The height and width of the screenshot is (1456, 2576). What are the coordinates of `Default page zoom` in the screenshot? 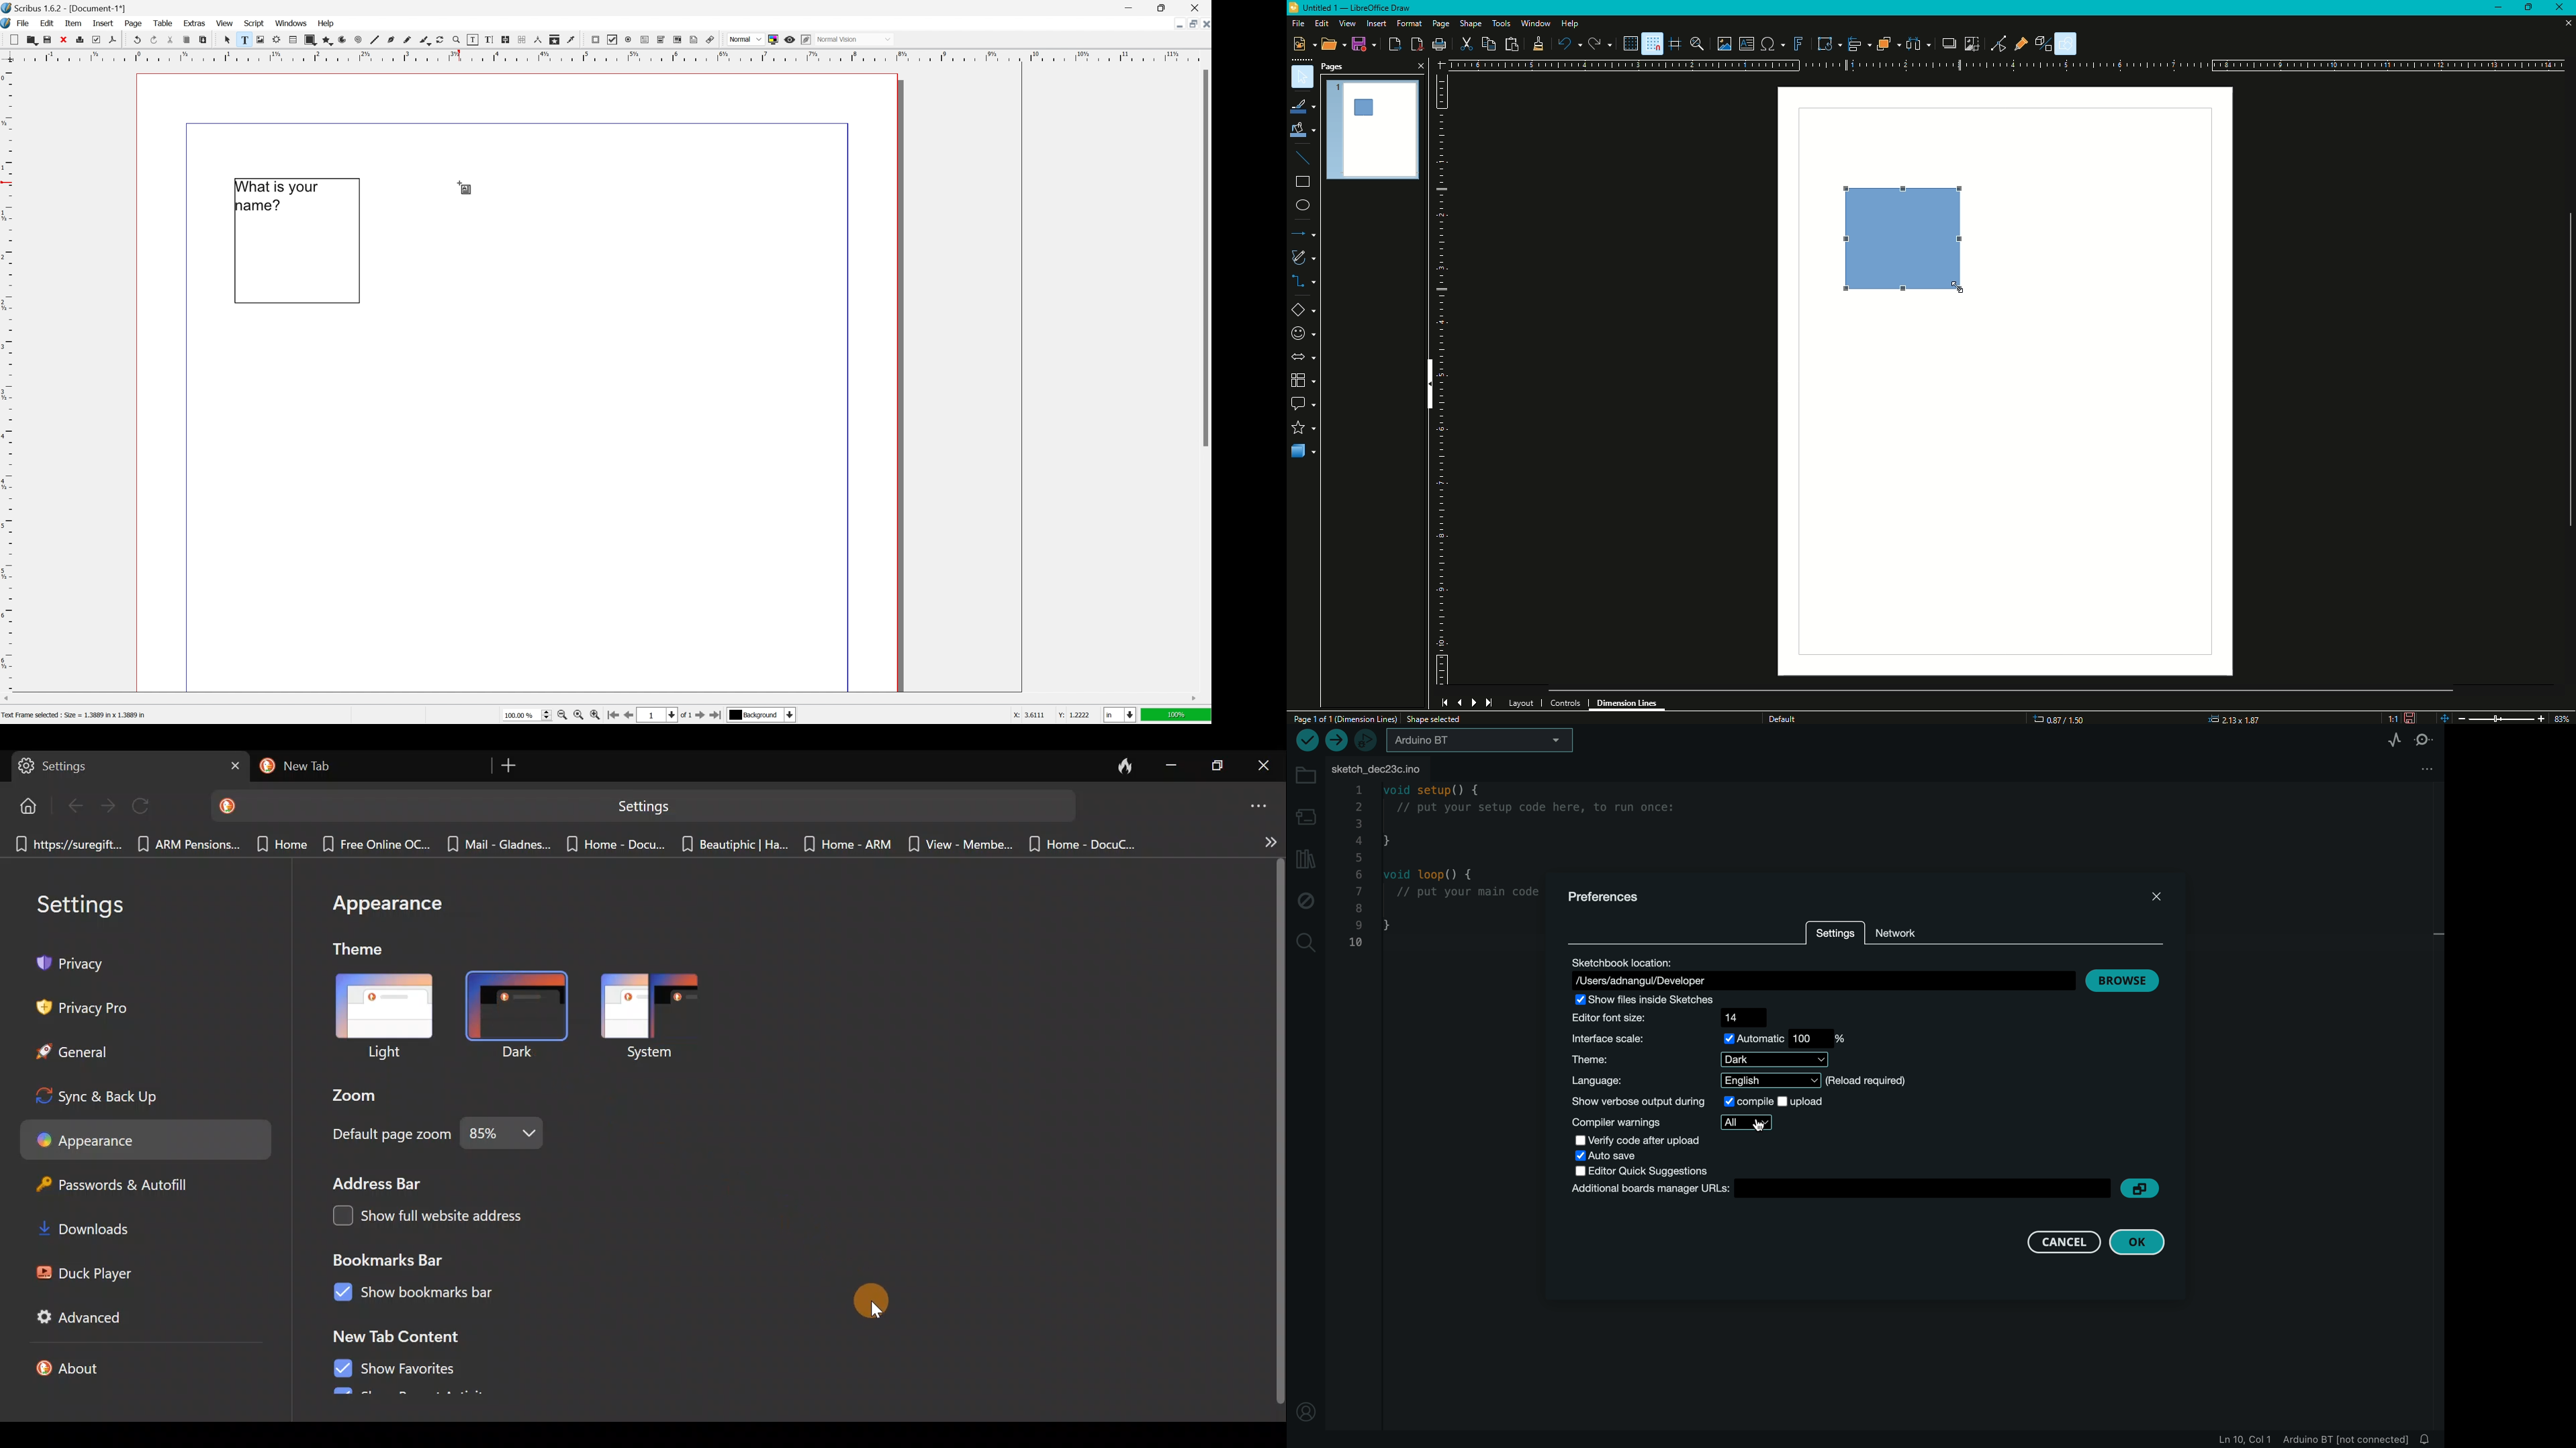 It's located at (432, 1137).